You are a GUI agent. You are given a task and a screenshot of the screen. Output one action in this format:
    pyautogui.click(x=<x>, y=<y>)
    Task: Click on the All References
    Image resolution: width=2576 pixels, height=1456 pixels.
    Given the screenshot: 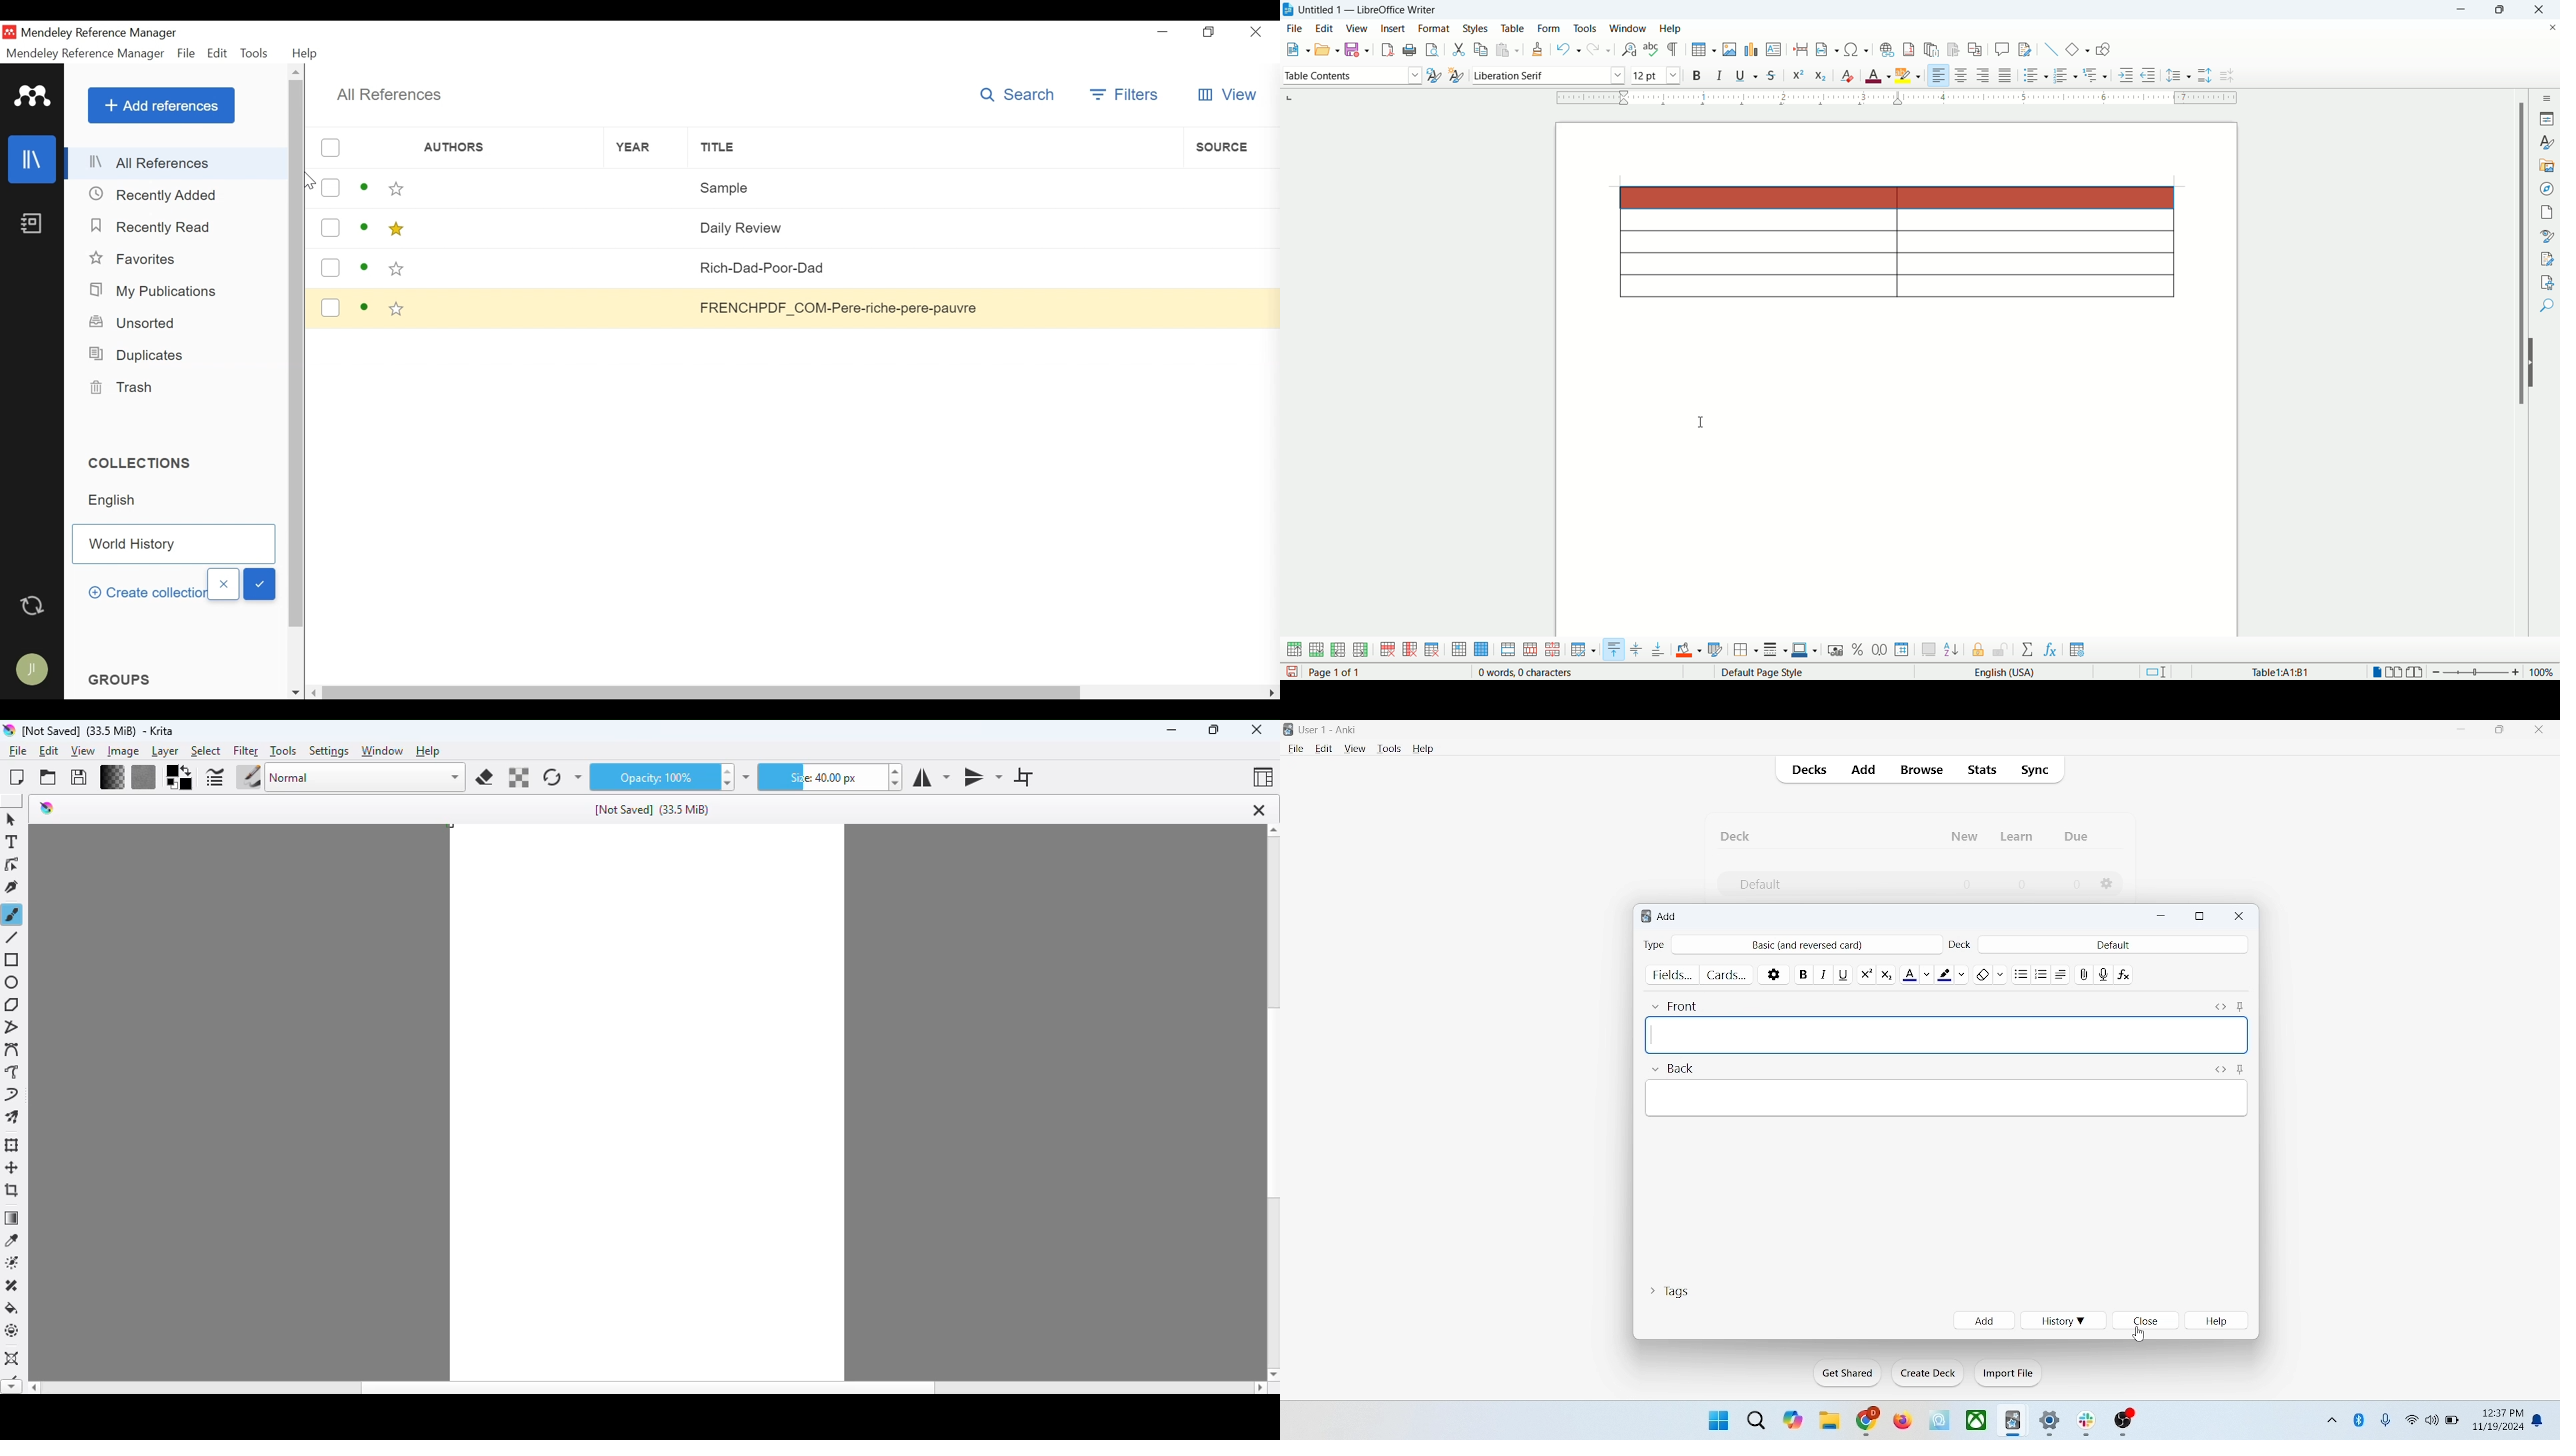 What is the action you would take?
    pyautogui.click(x=389, y=95)
    